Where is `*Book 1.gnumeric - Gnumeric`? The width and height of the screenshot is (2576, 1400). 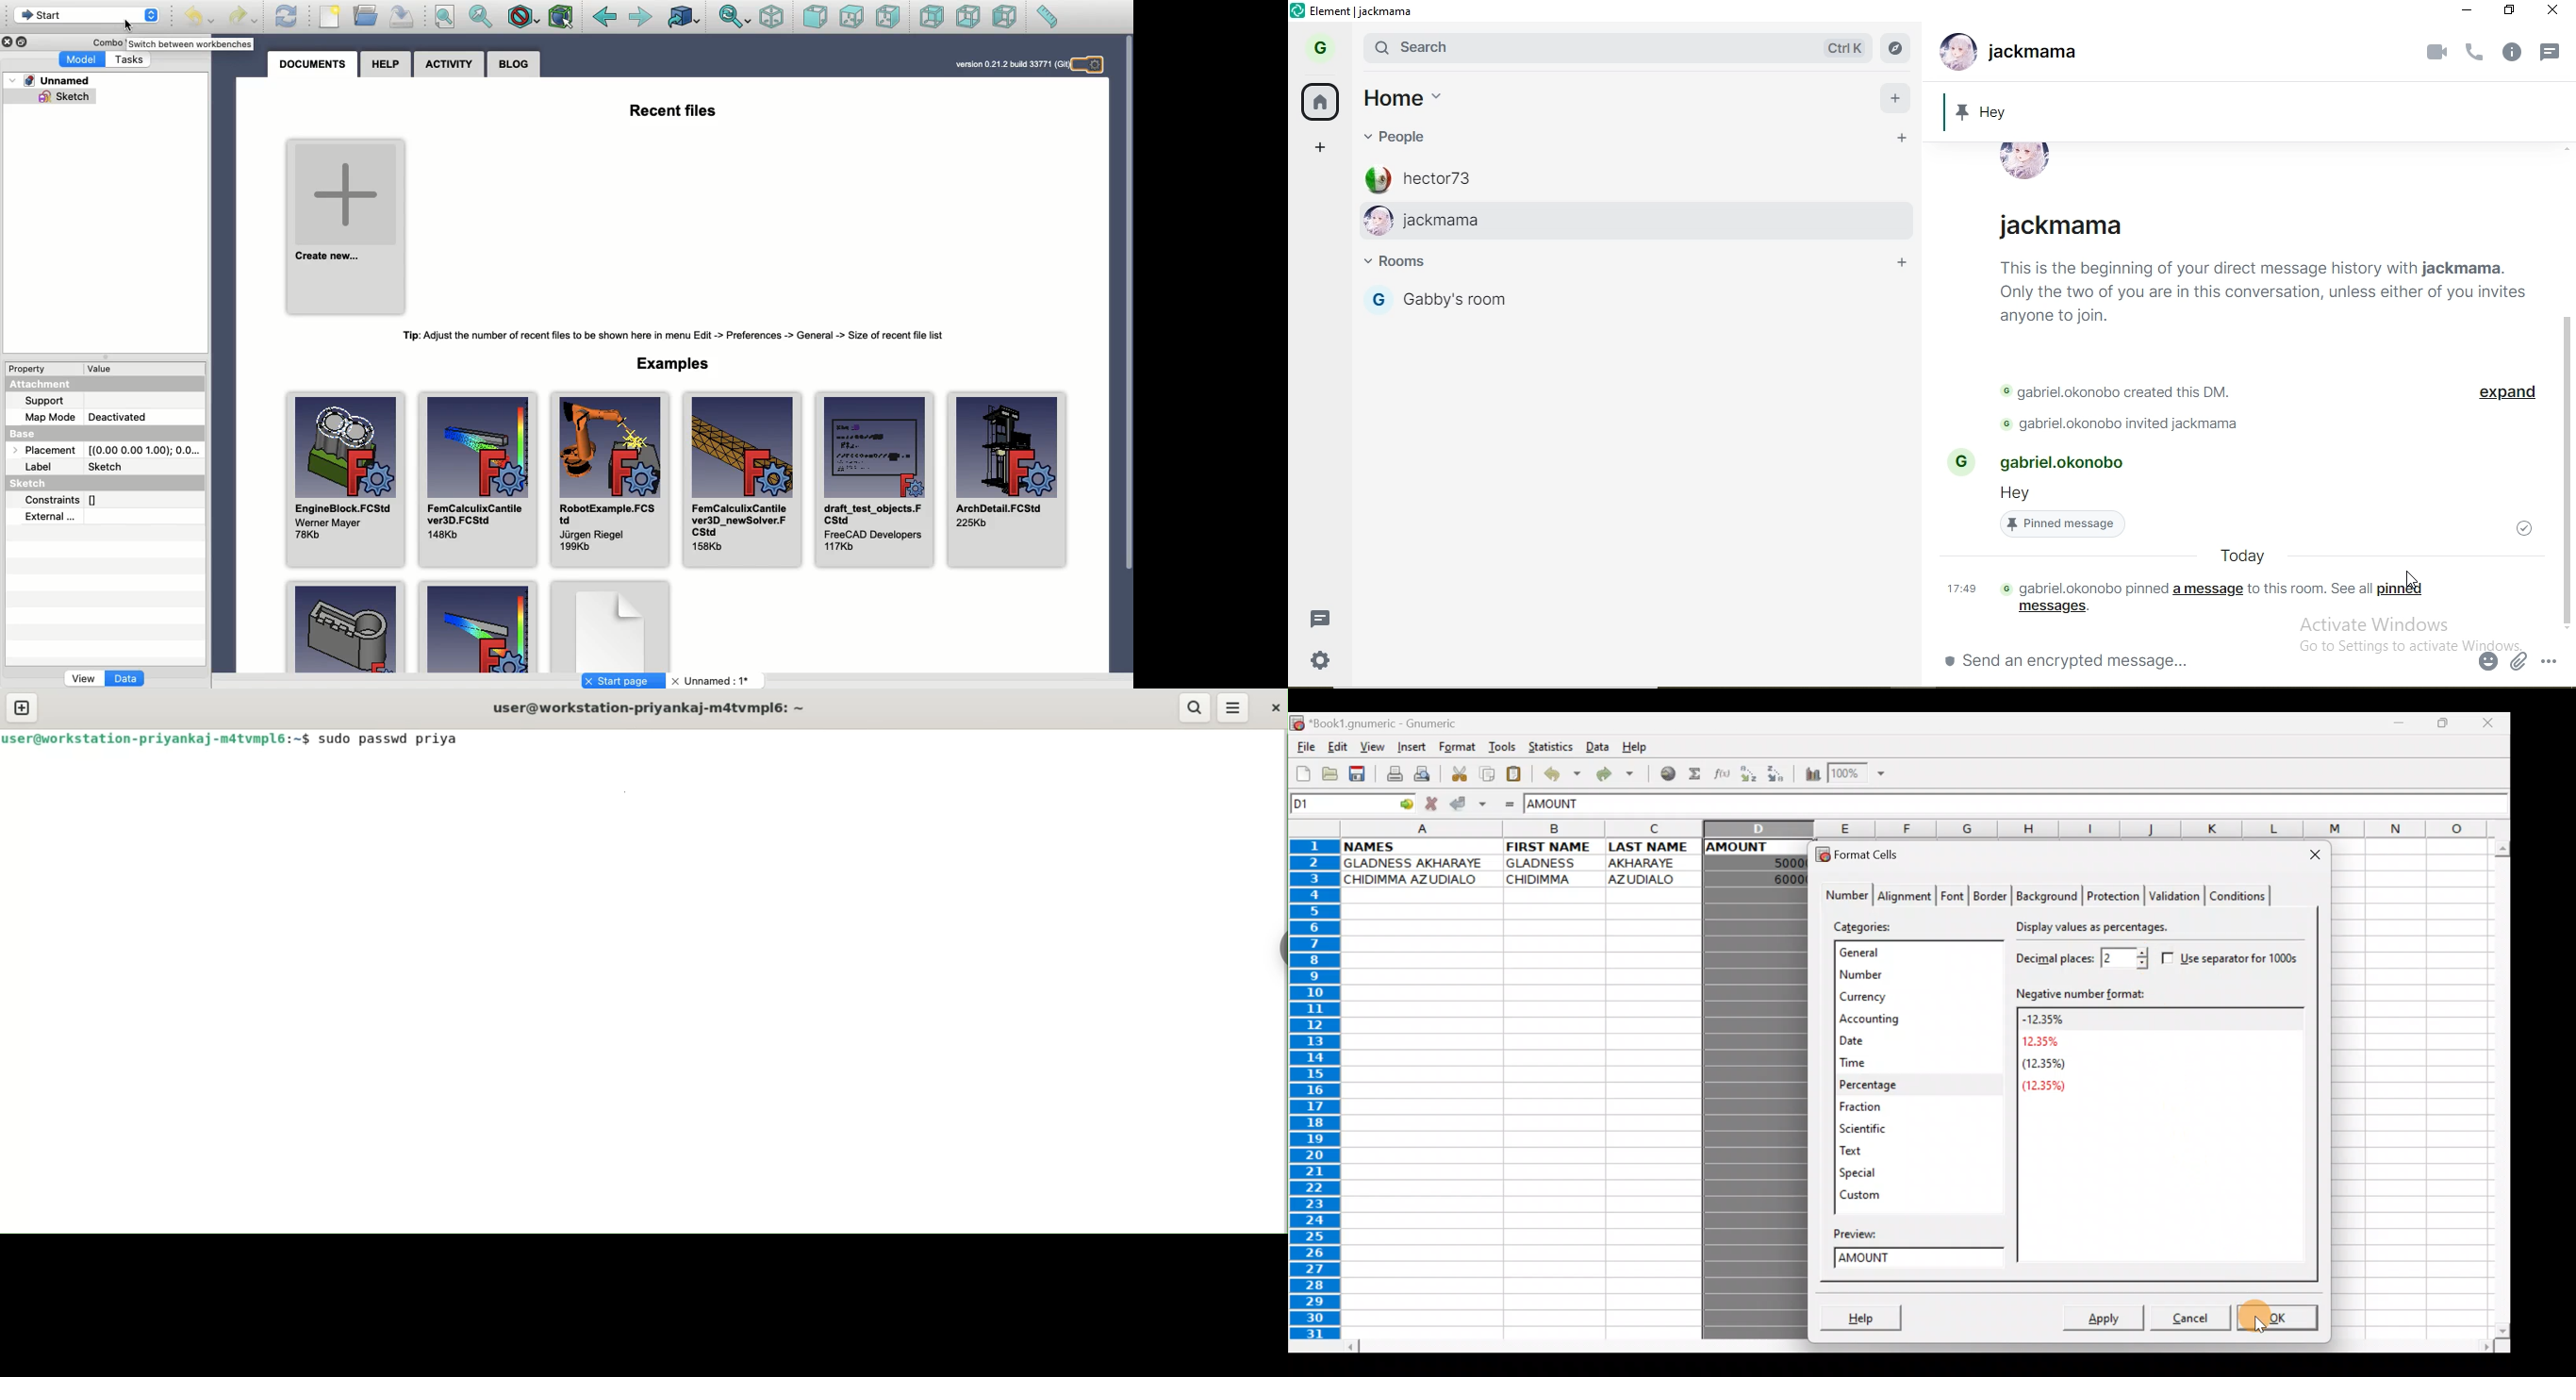 *Book 1.gnumeric - Gnumeric is located at coordinates (1392, 725).